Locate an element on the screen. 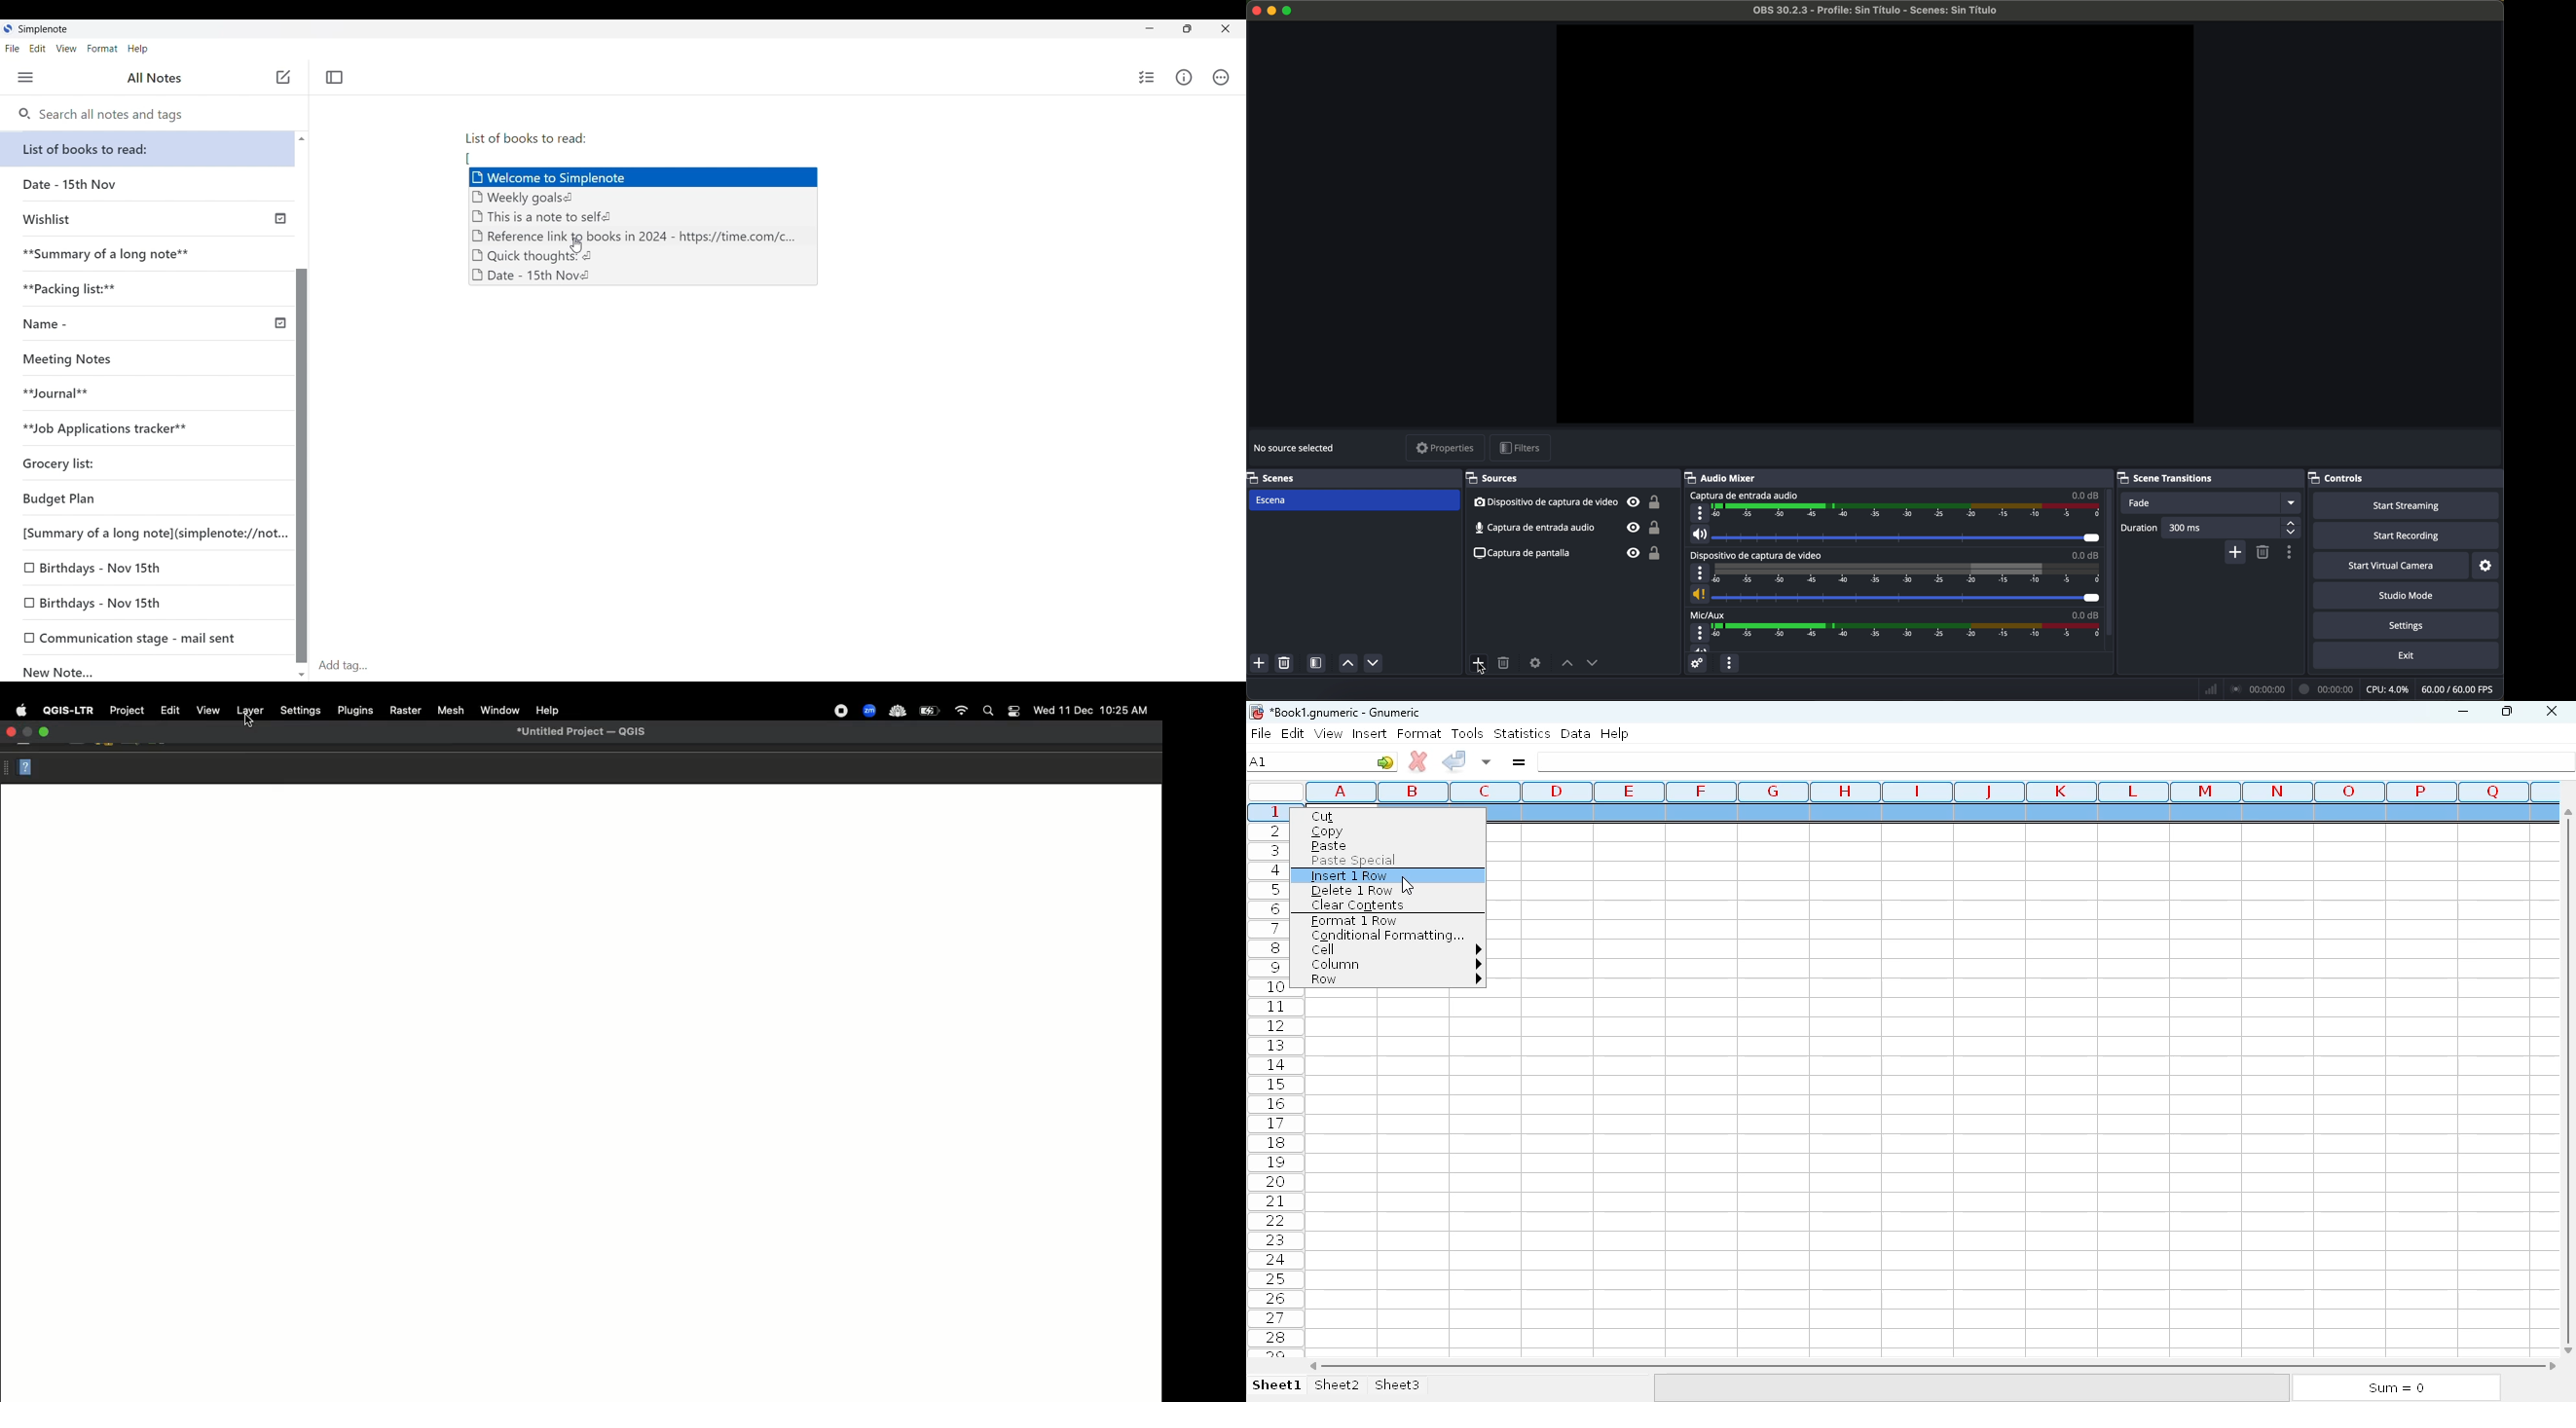 The height and width of the screenshot is (1428, 2576). statistics is located at coordinates (1522, 732).